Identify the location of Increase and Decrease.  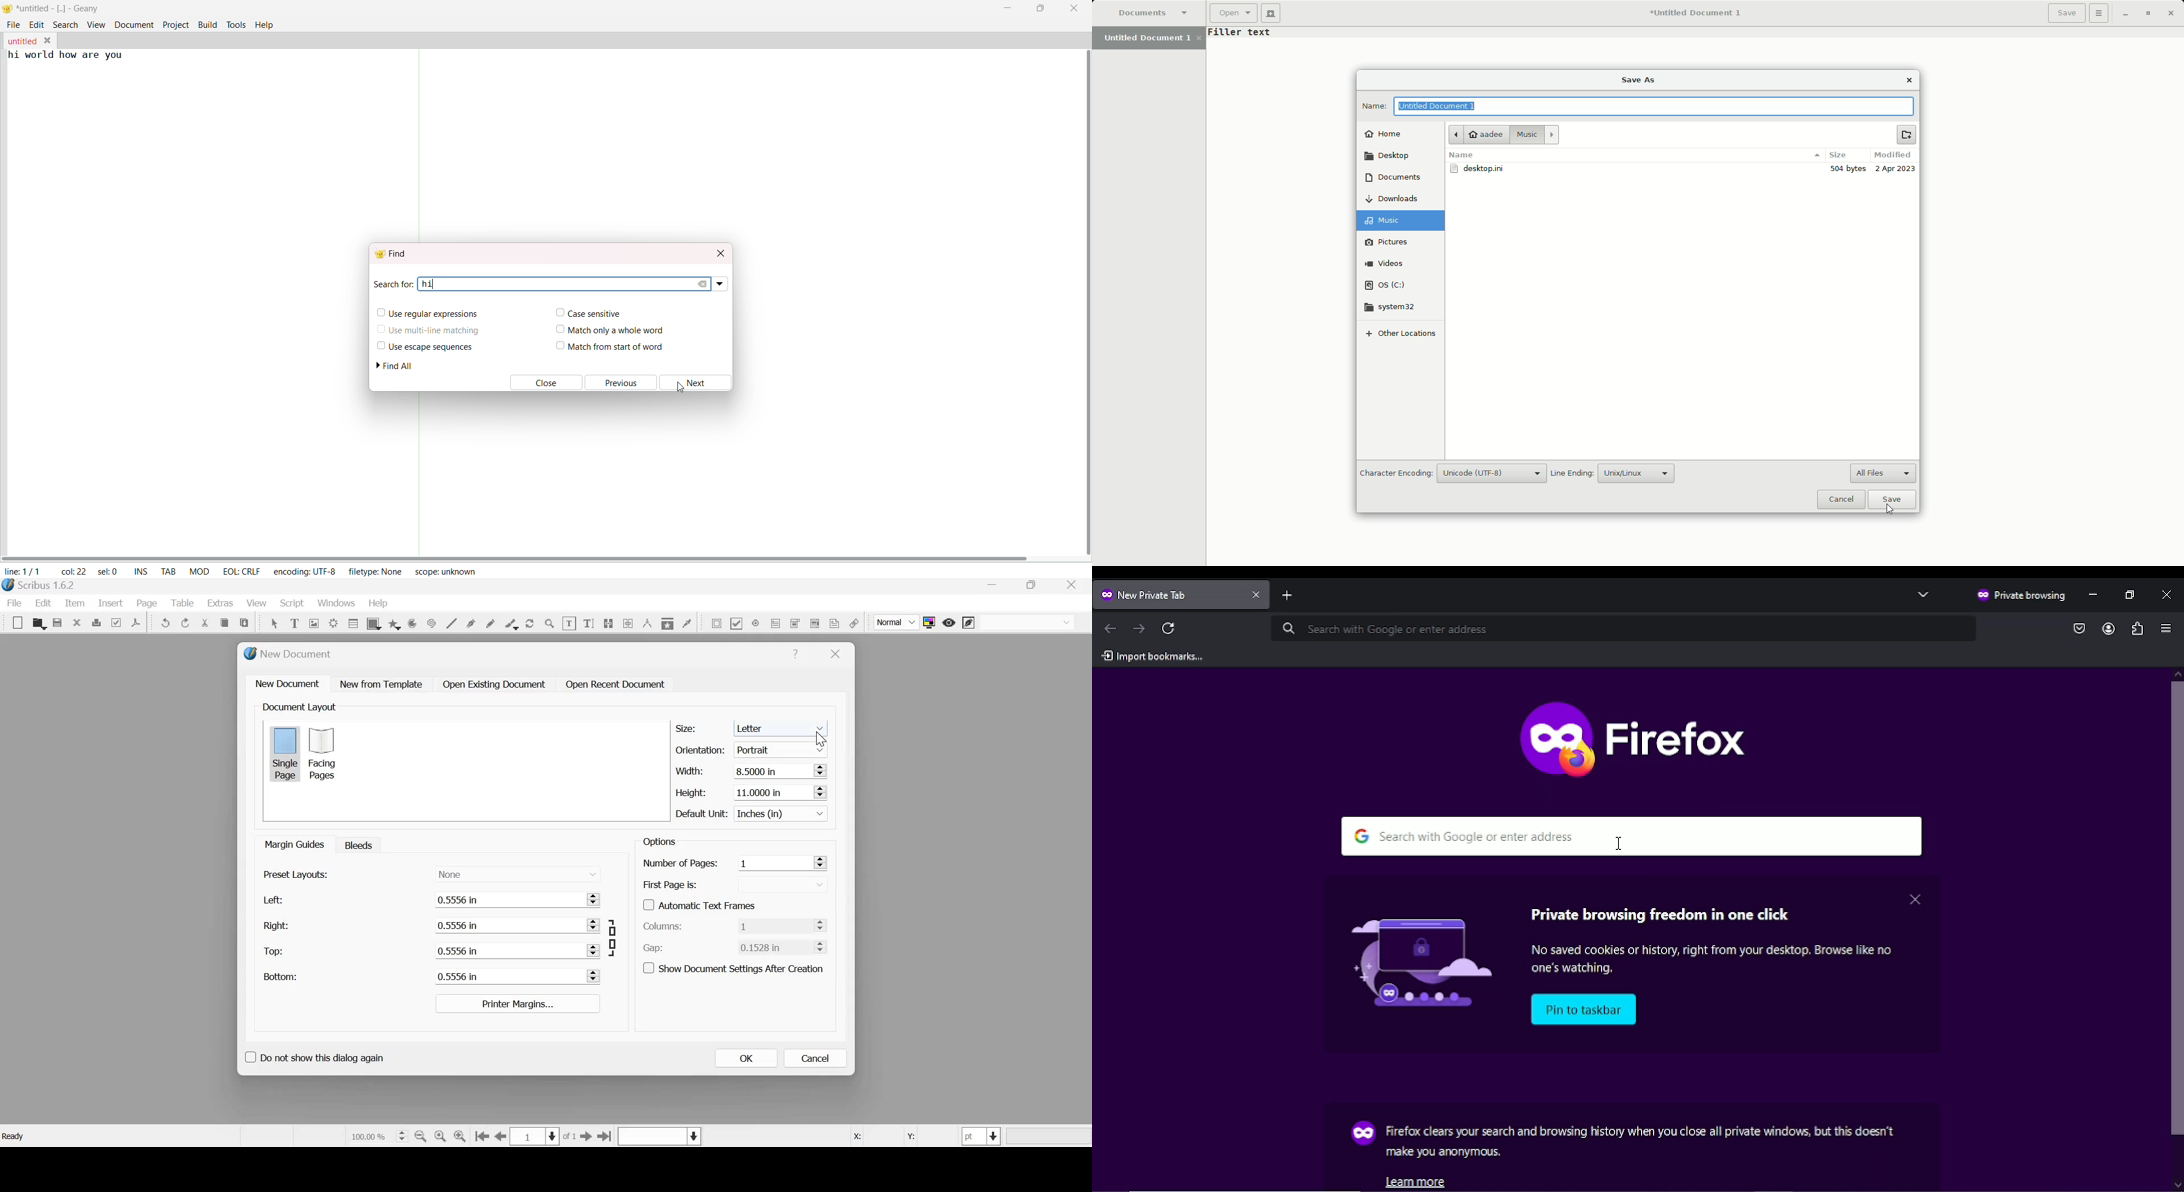
(594, 951).